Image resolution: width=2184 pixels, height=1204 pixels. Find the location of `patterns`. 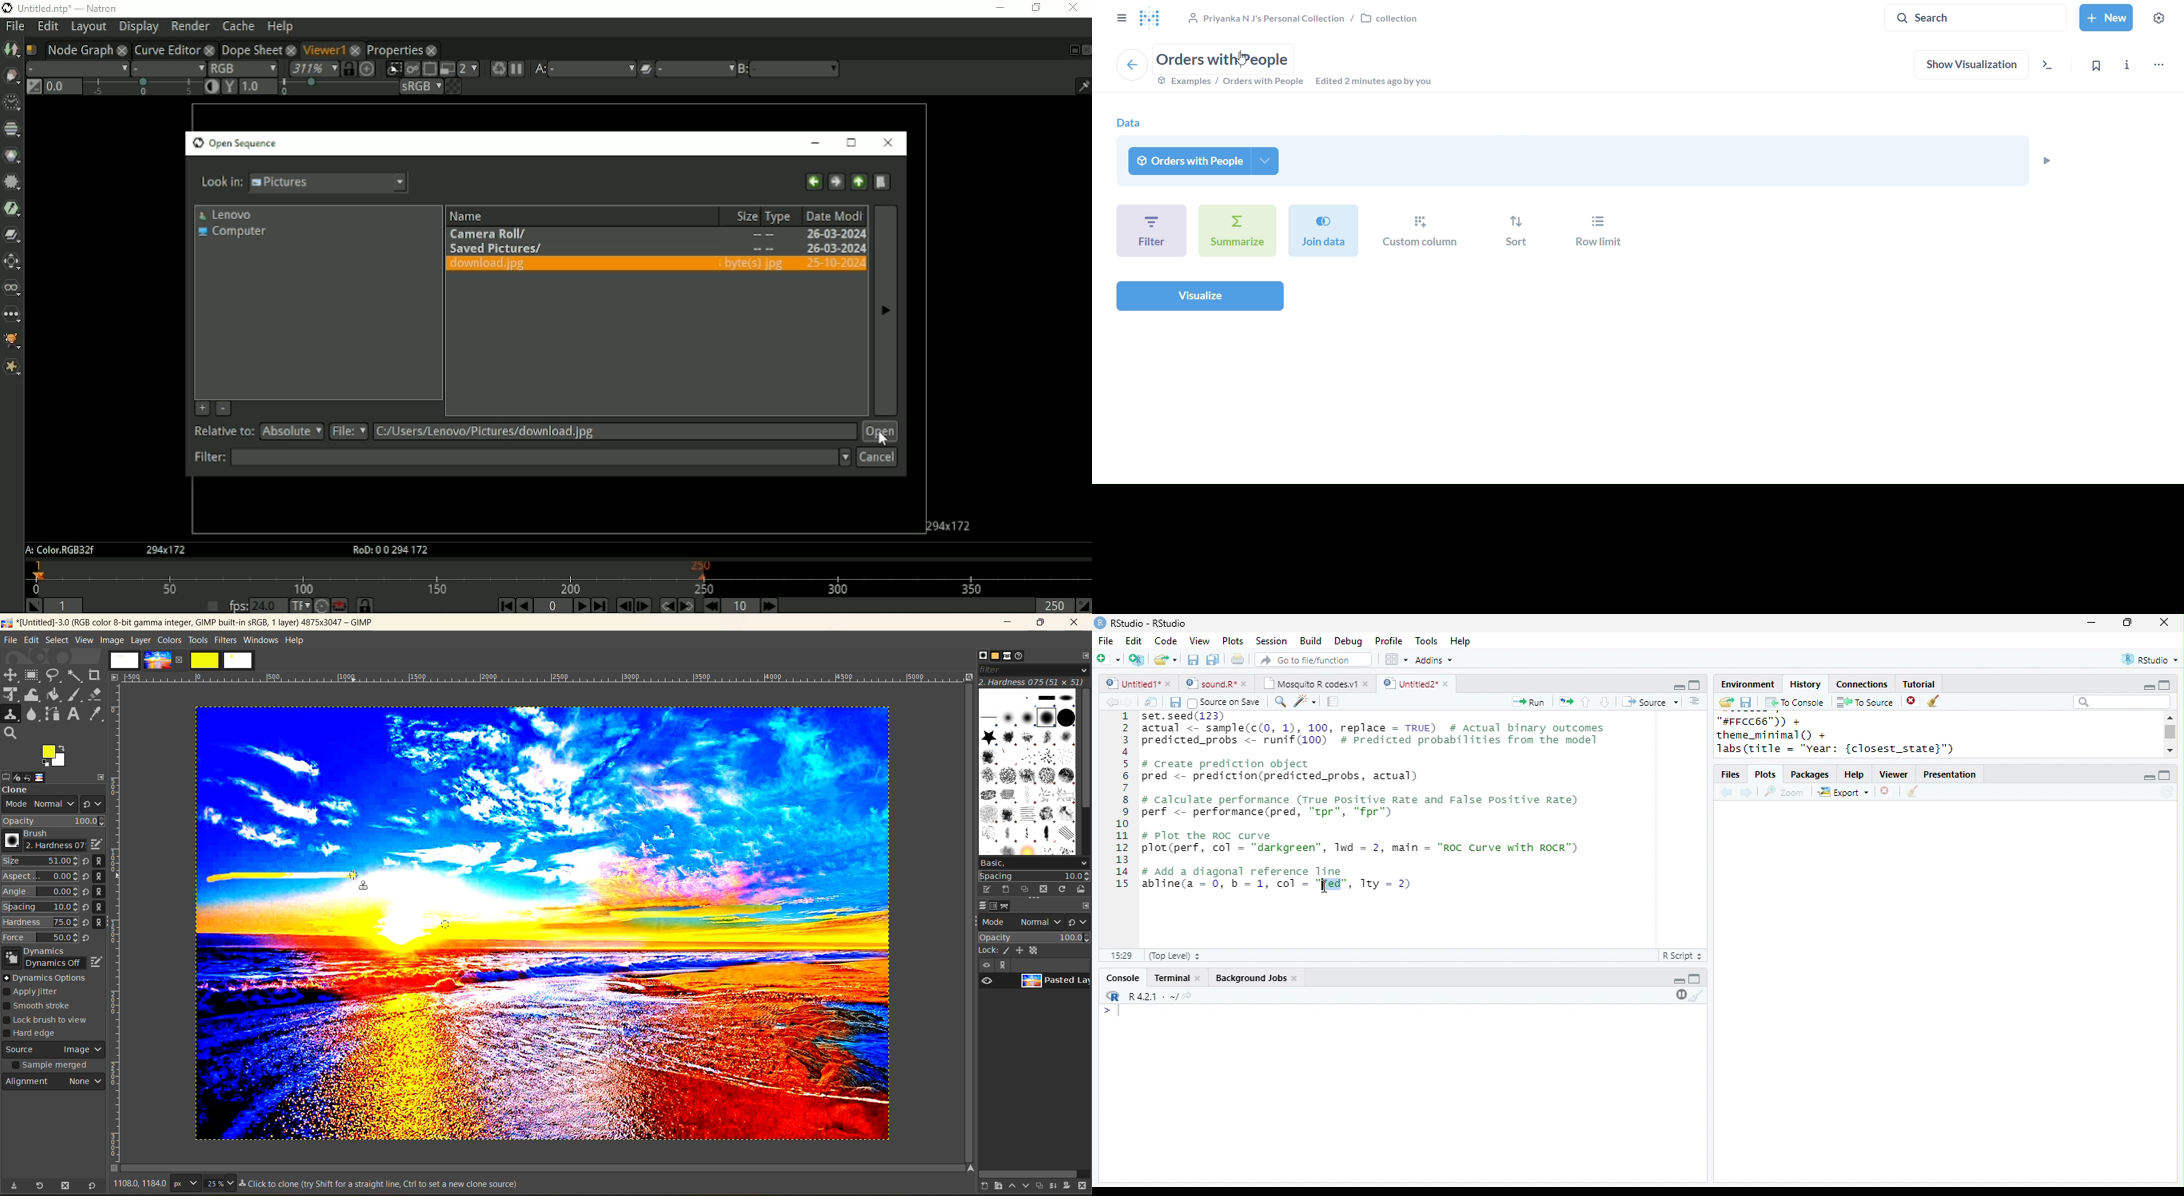

patterns is located at coordinates (994, 657).